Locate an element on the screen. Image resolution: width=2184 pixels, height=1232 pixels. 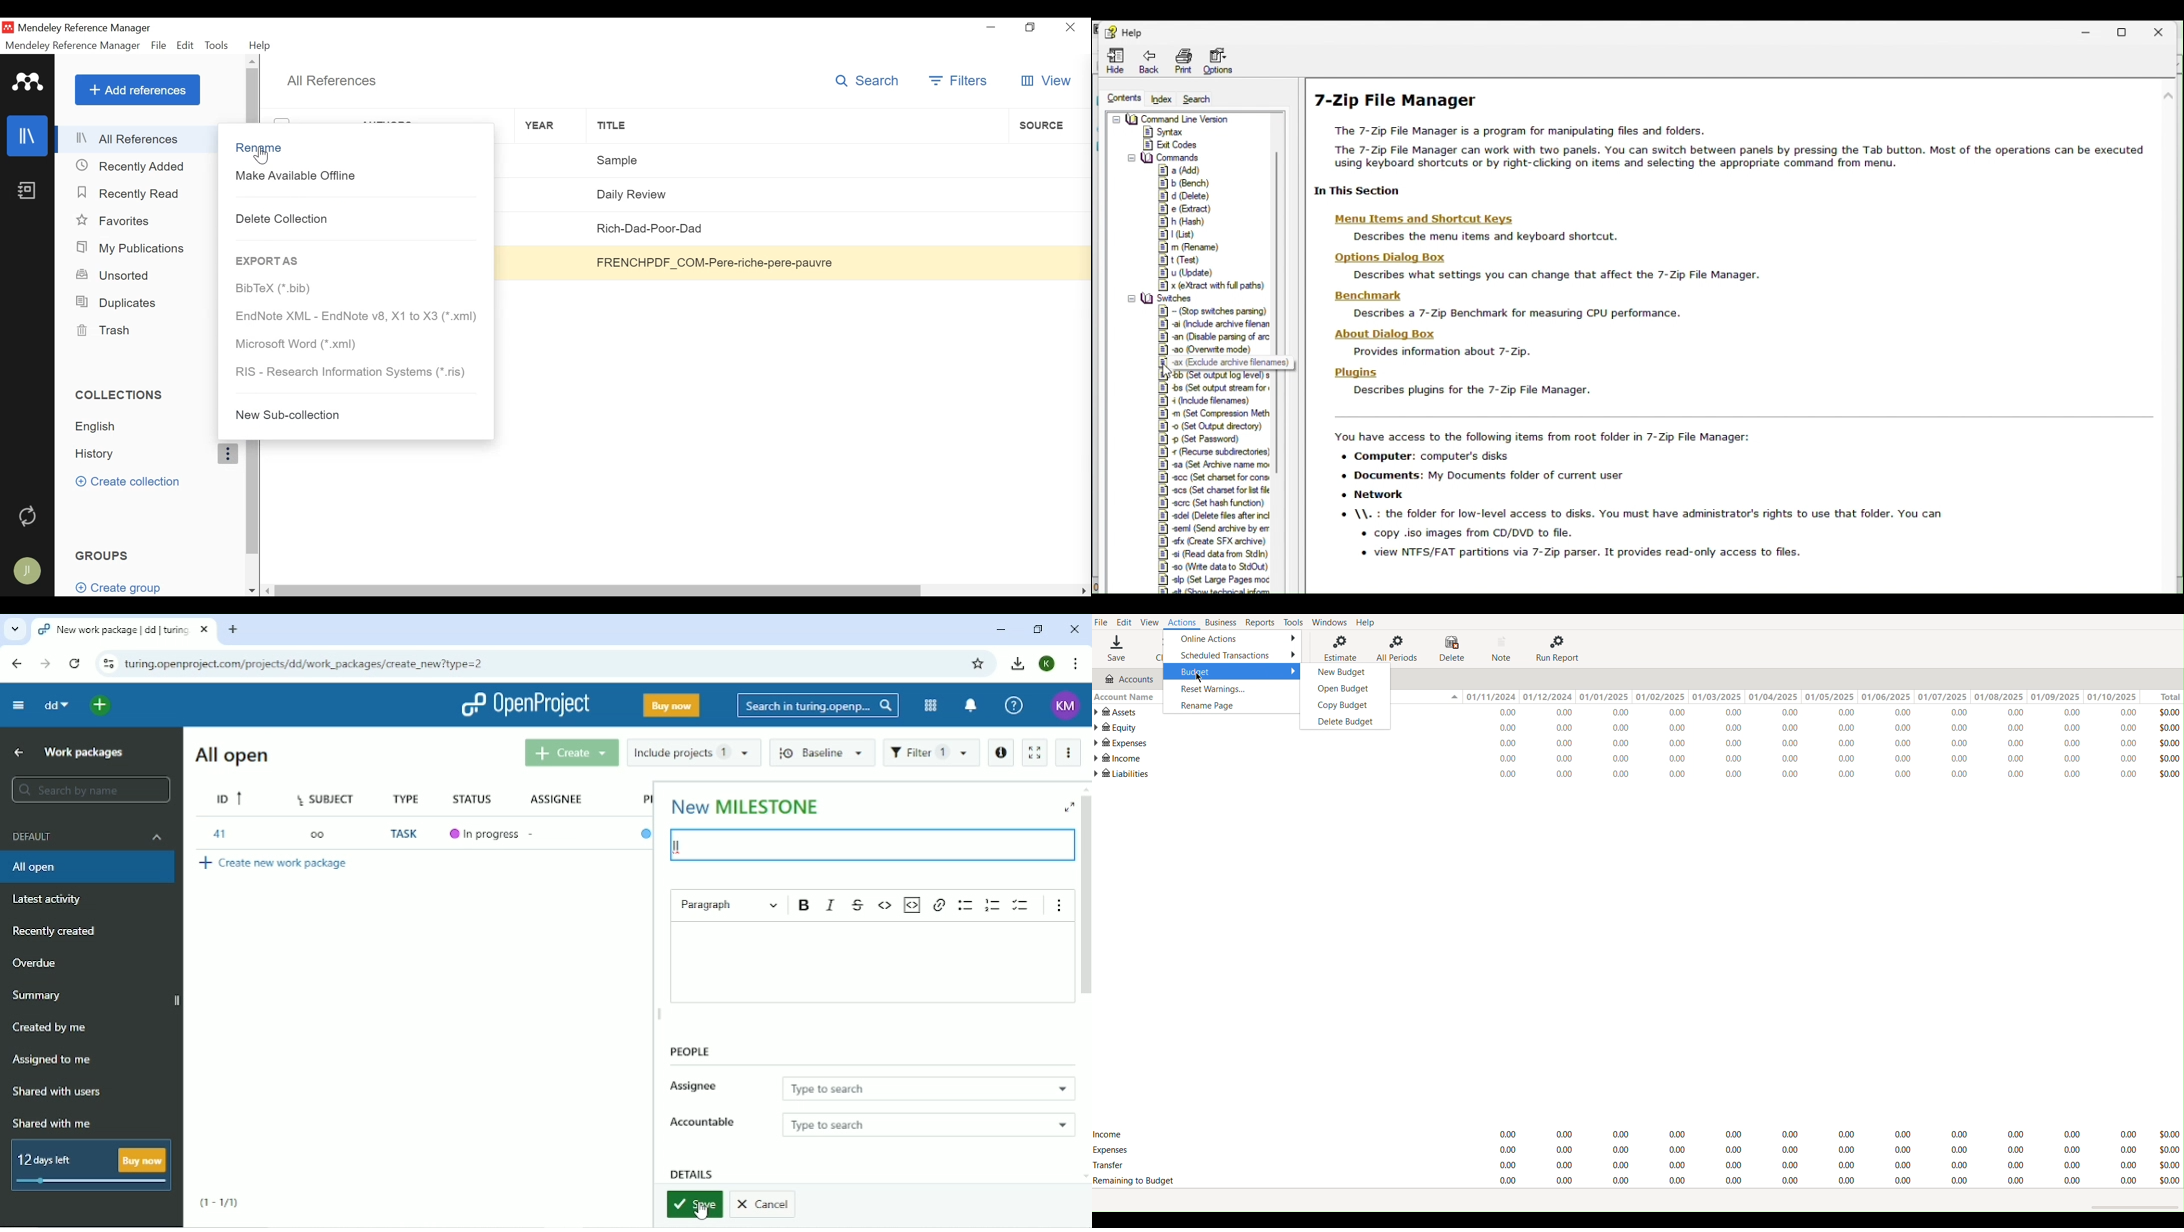
Recently Added is located at coordinates (131, 166).